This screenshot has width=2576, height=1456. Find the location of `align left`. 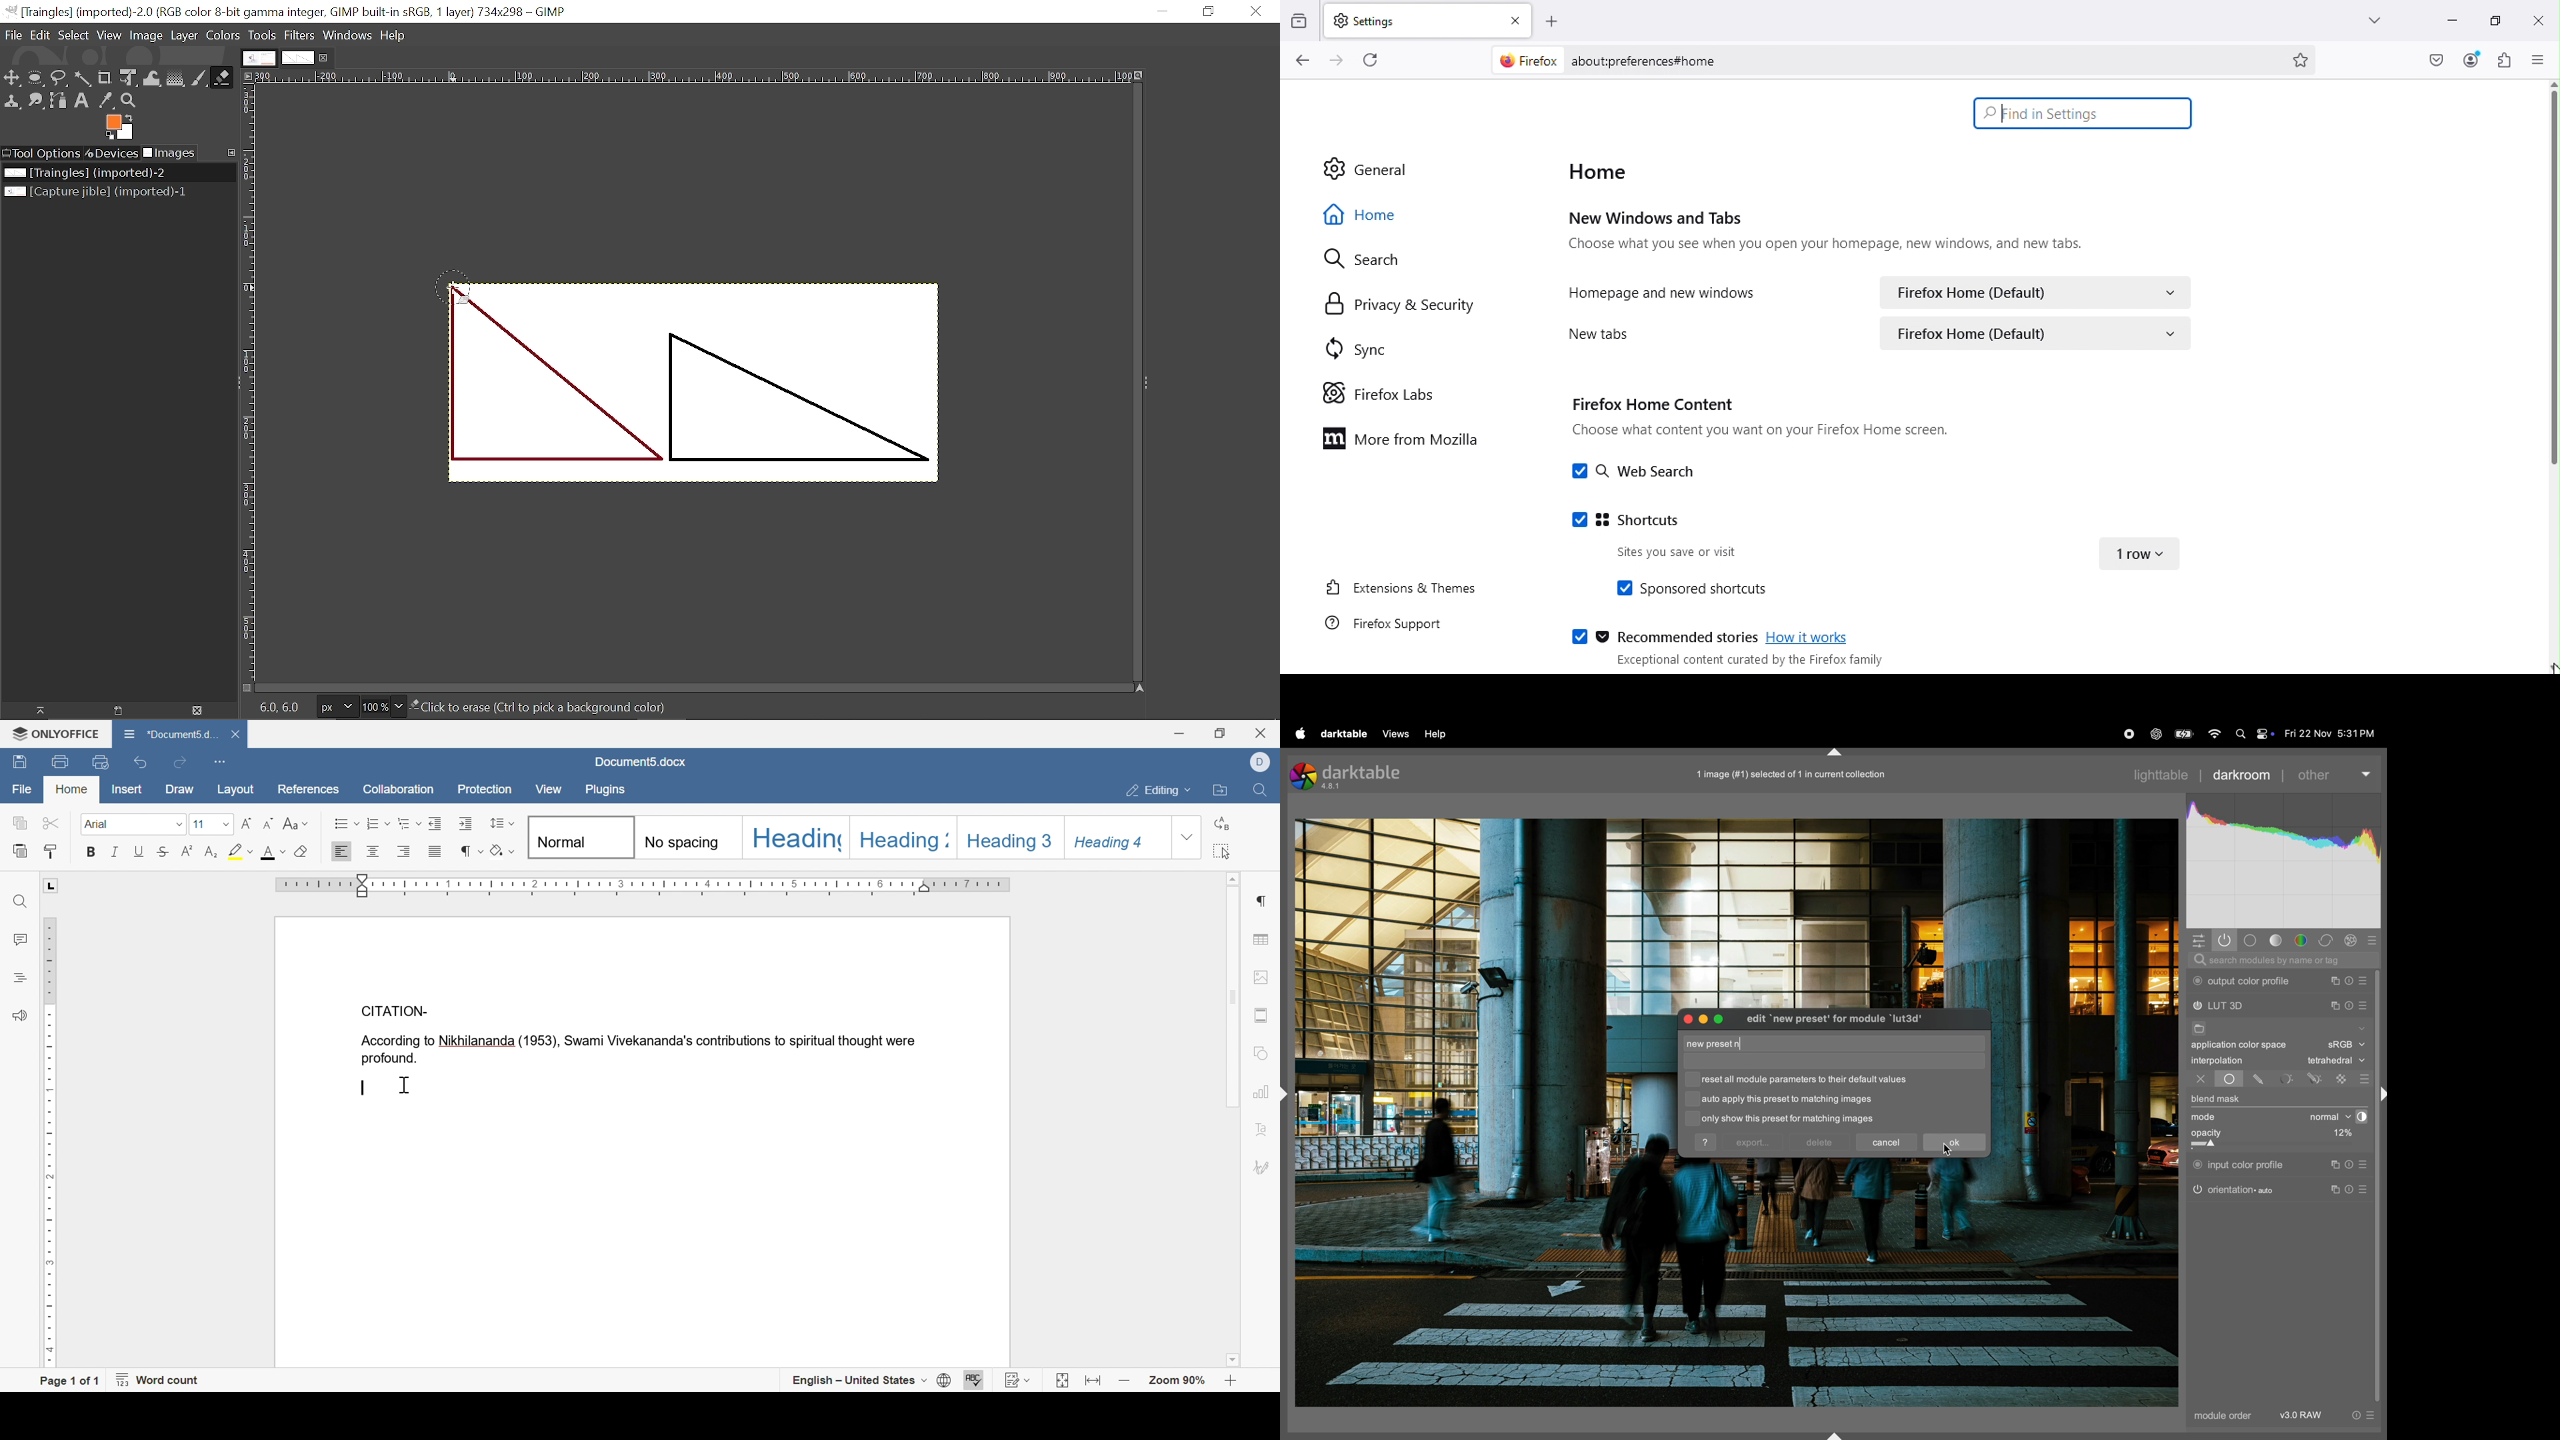

align left is located at coordinates (341, 852).